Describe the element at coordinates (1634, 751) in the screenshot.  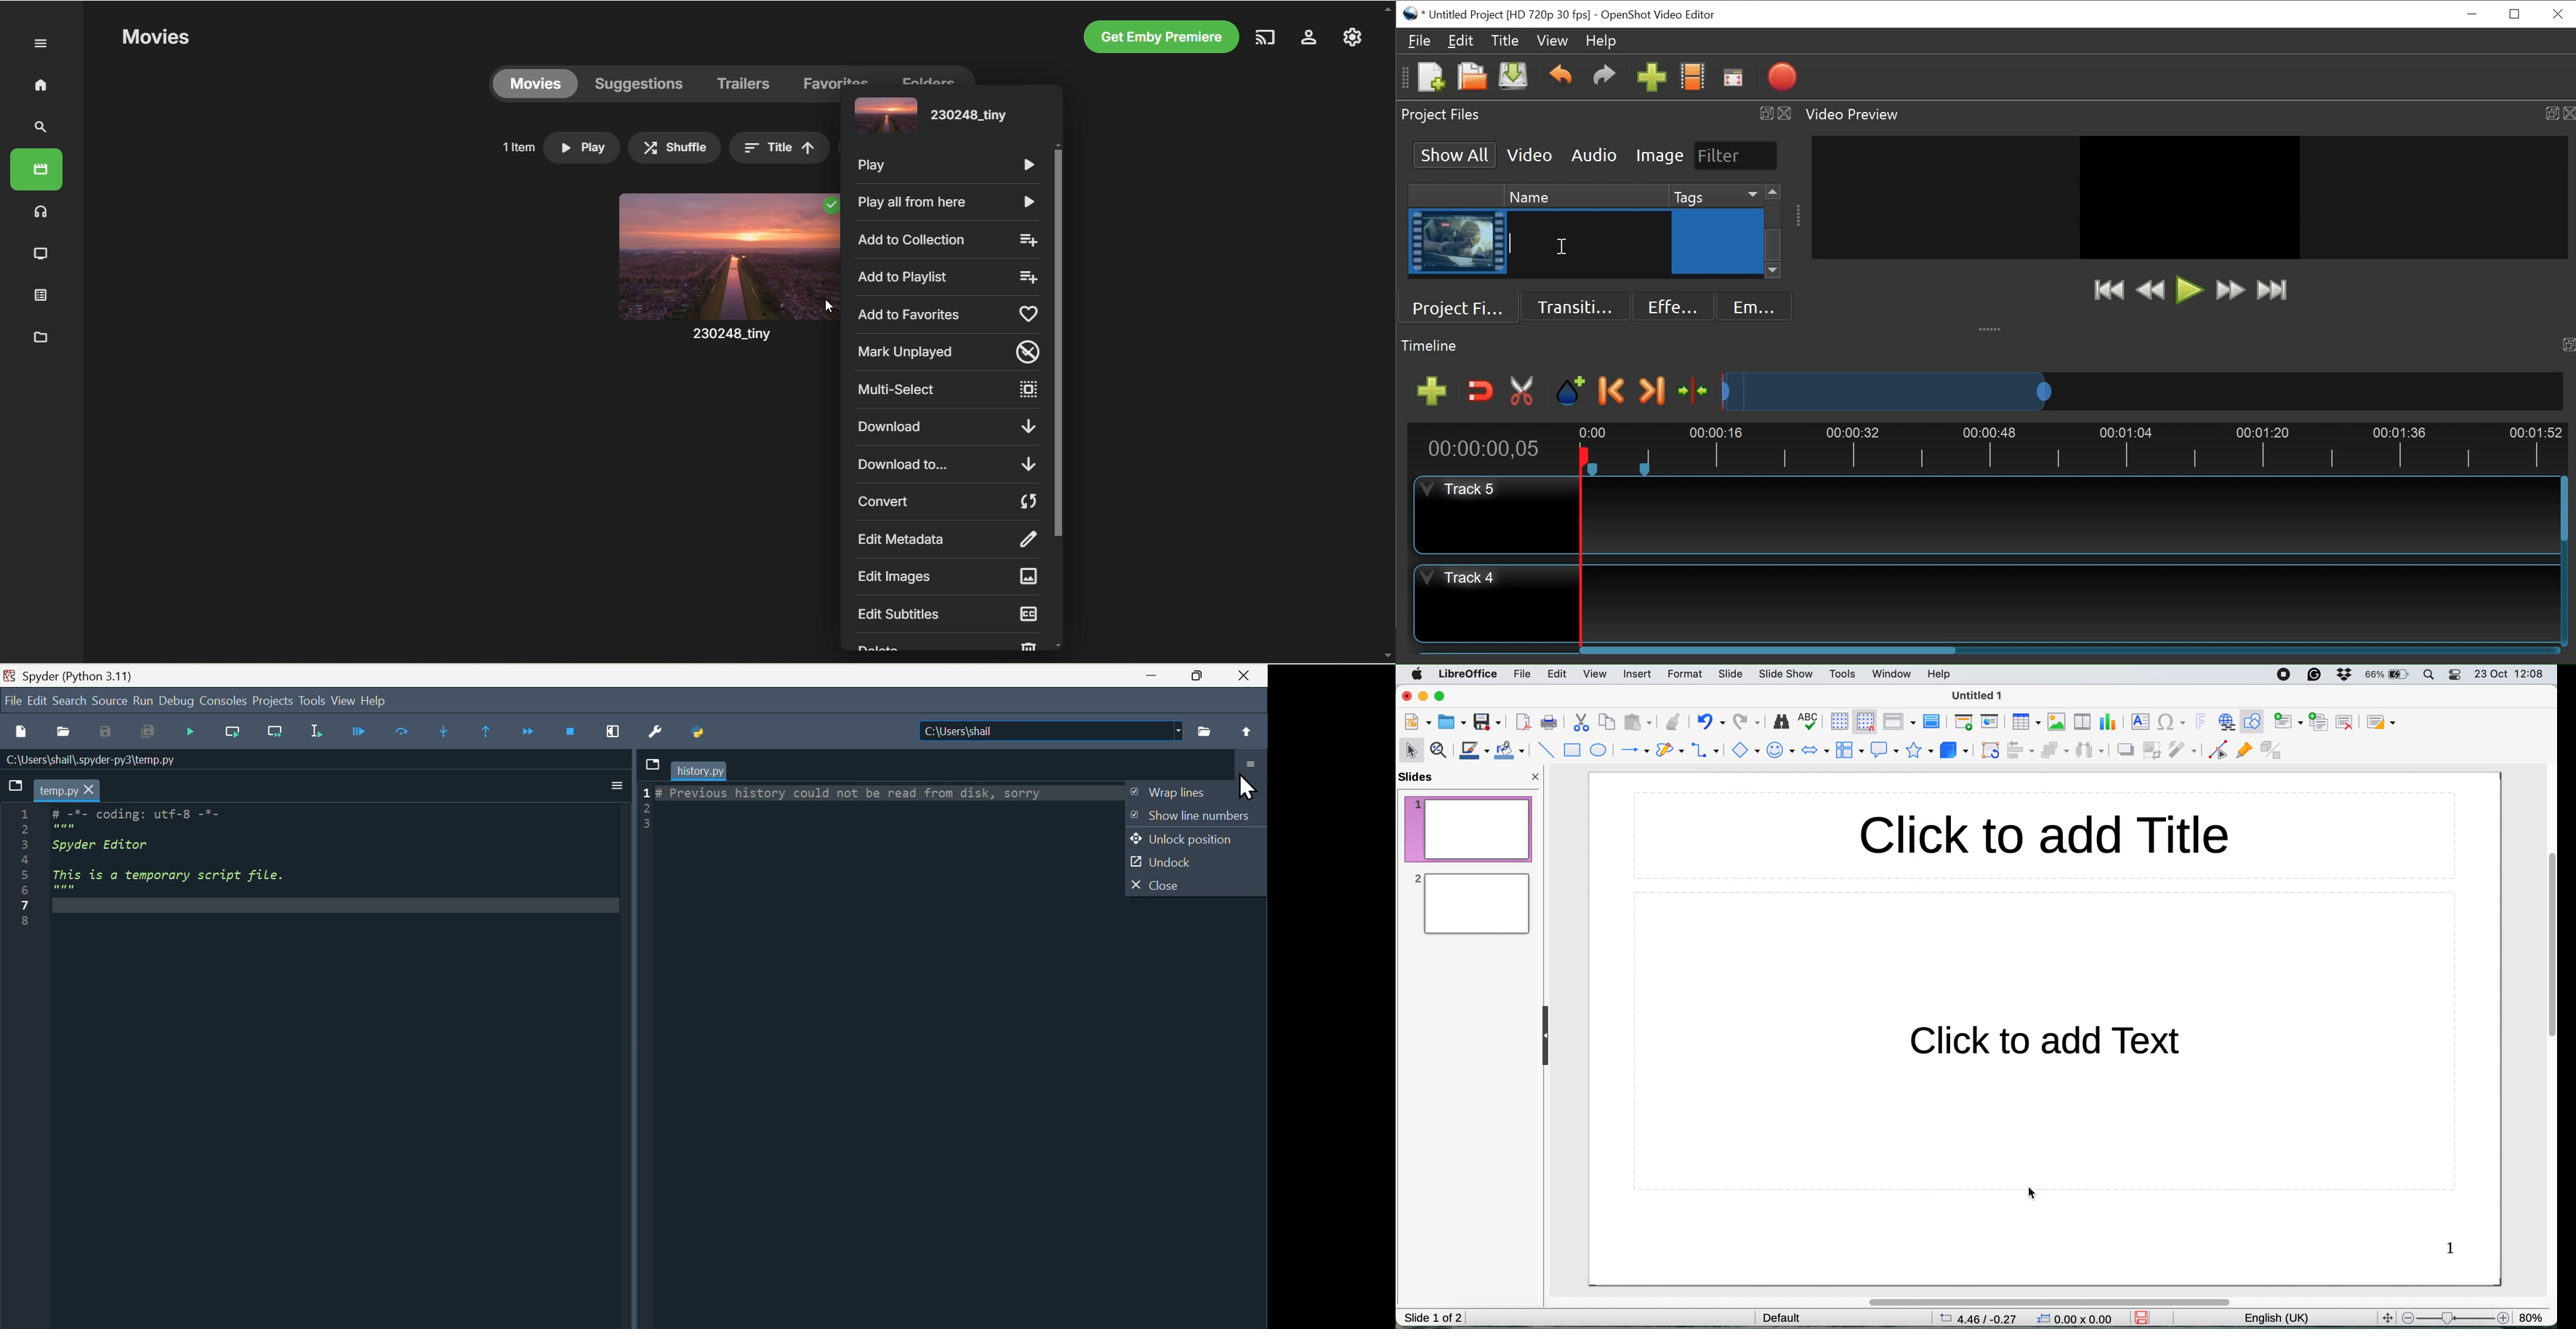
I see `insert arrow lines` at that location.